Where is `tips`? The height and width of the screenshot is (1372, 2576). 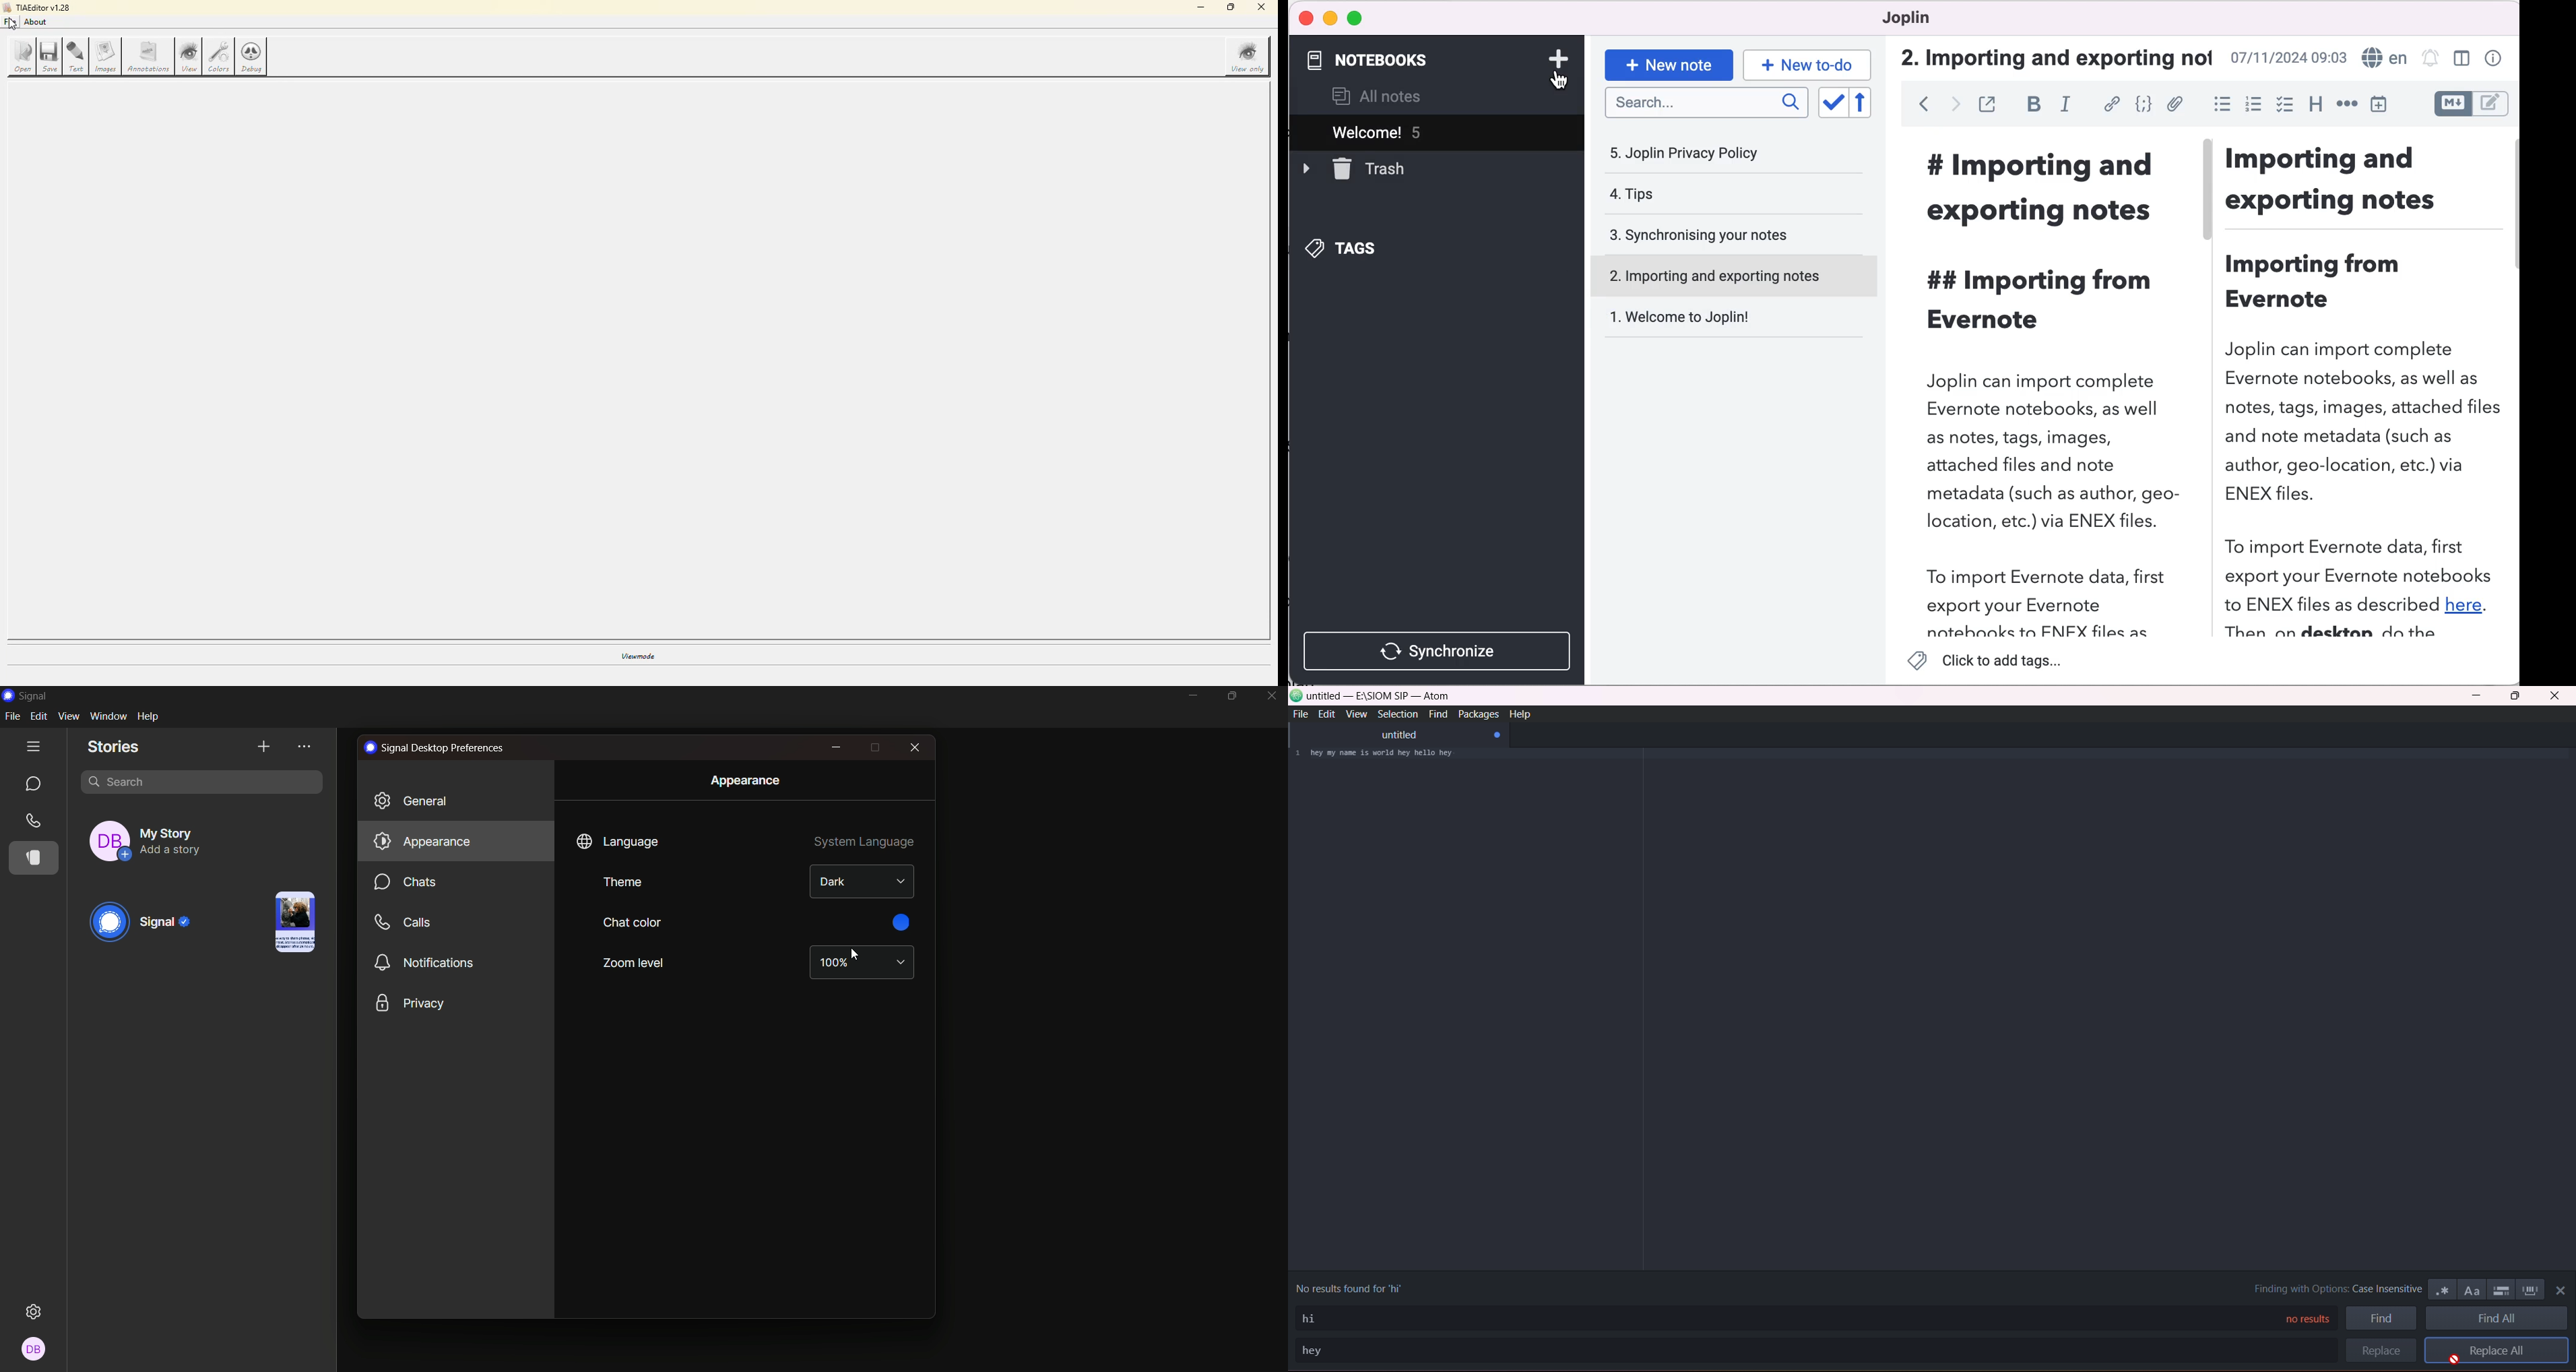 tips is located at coordinates (1670, 193).